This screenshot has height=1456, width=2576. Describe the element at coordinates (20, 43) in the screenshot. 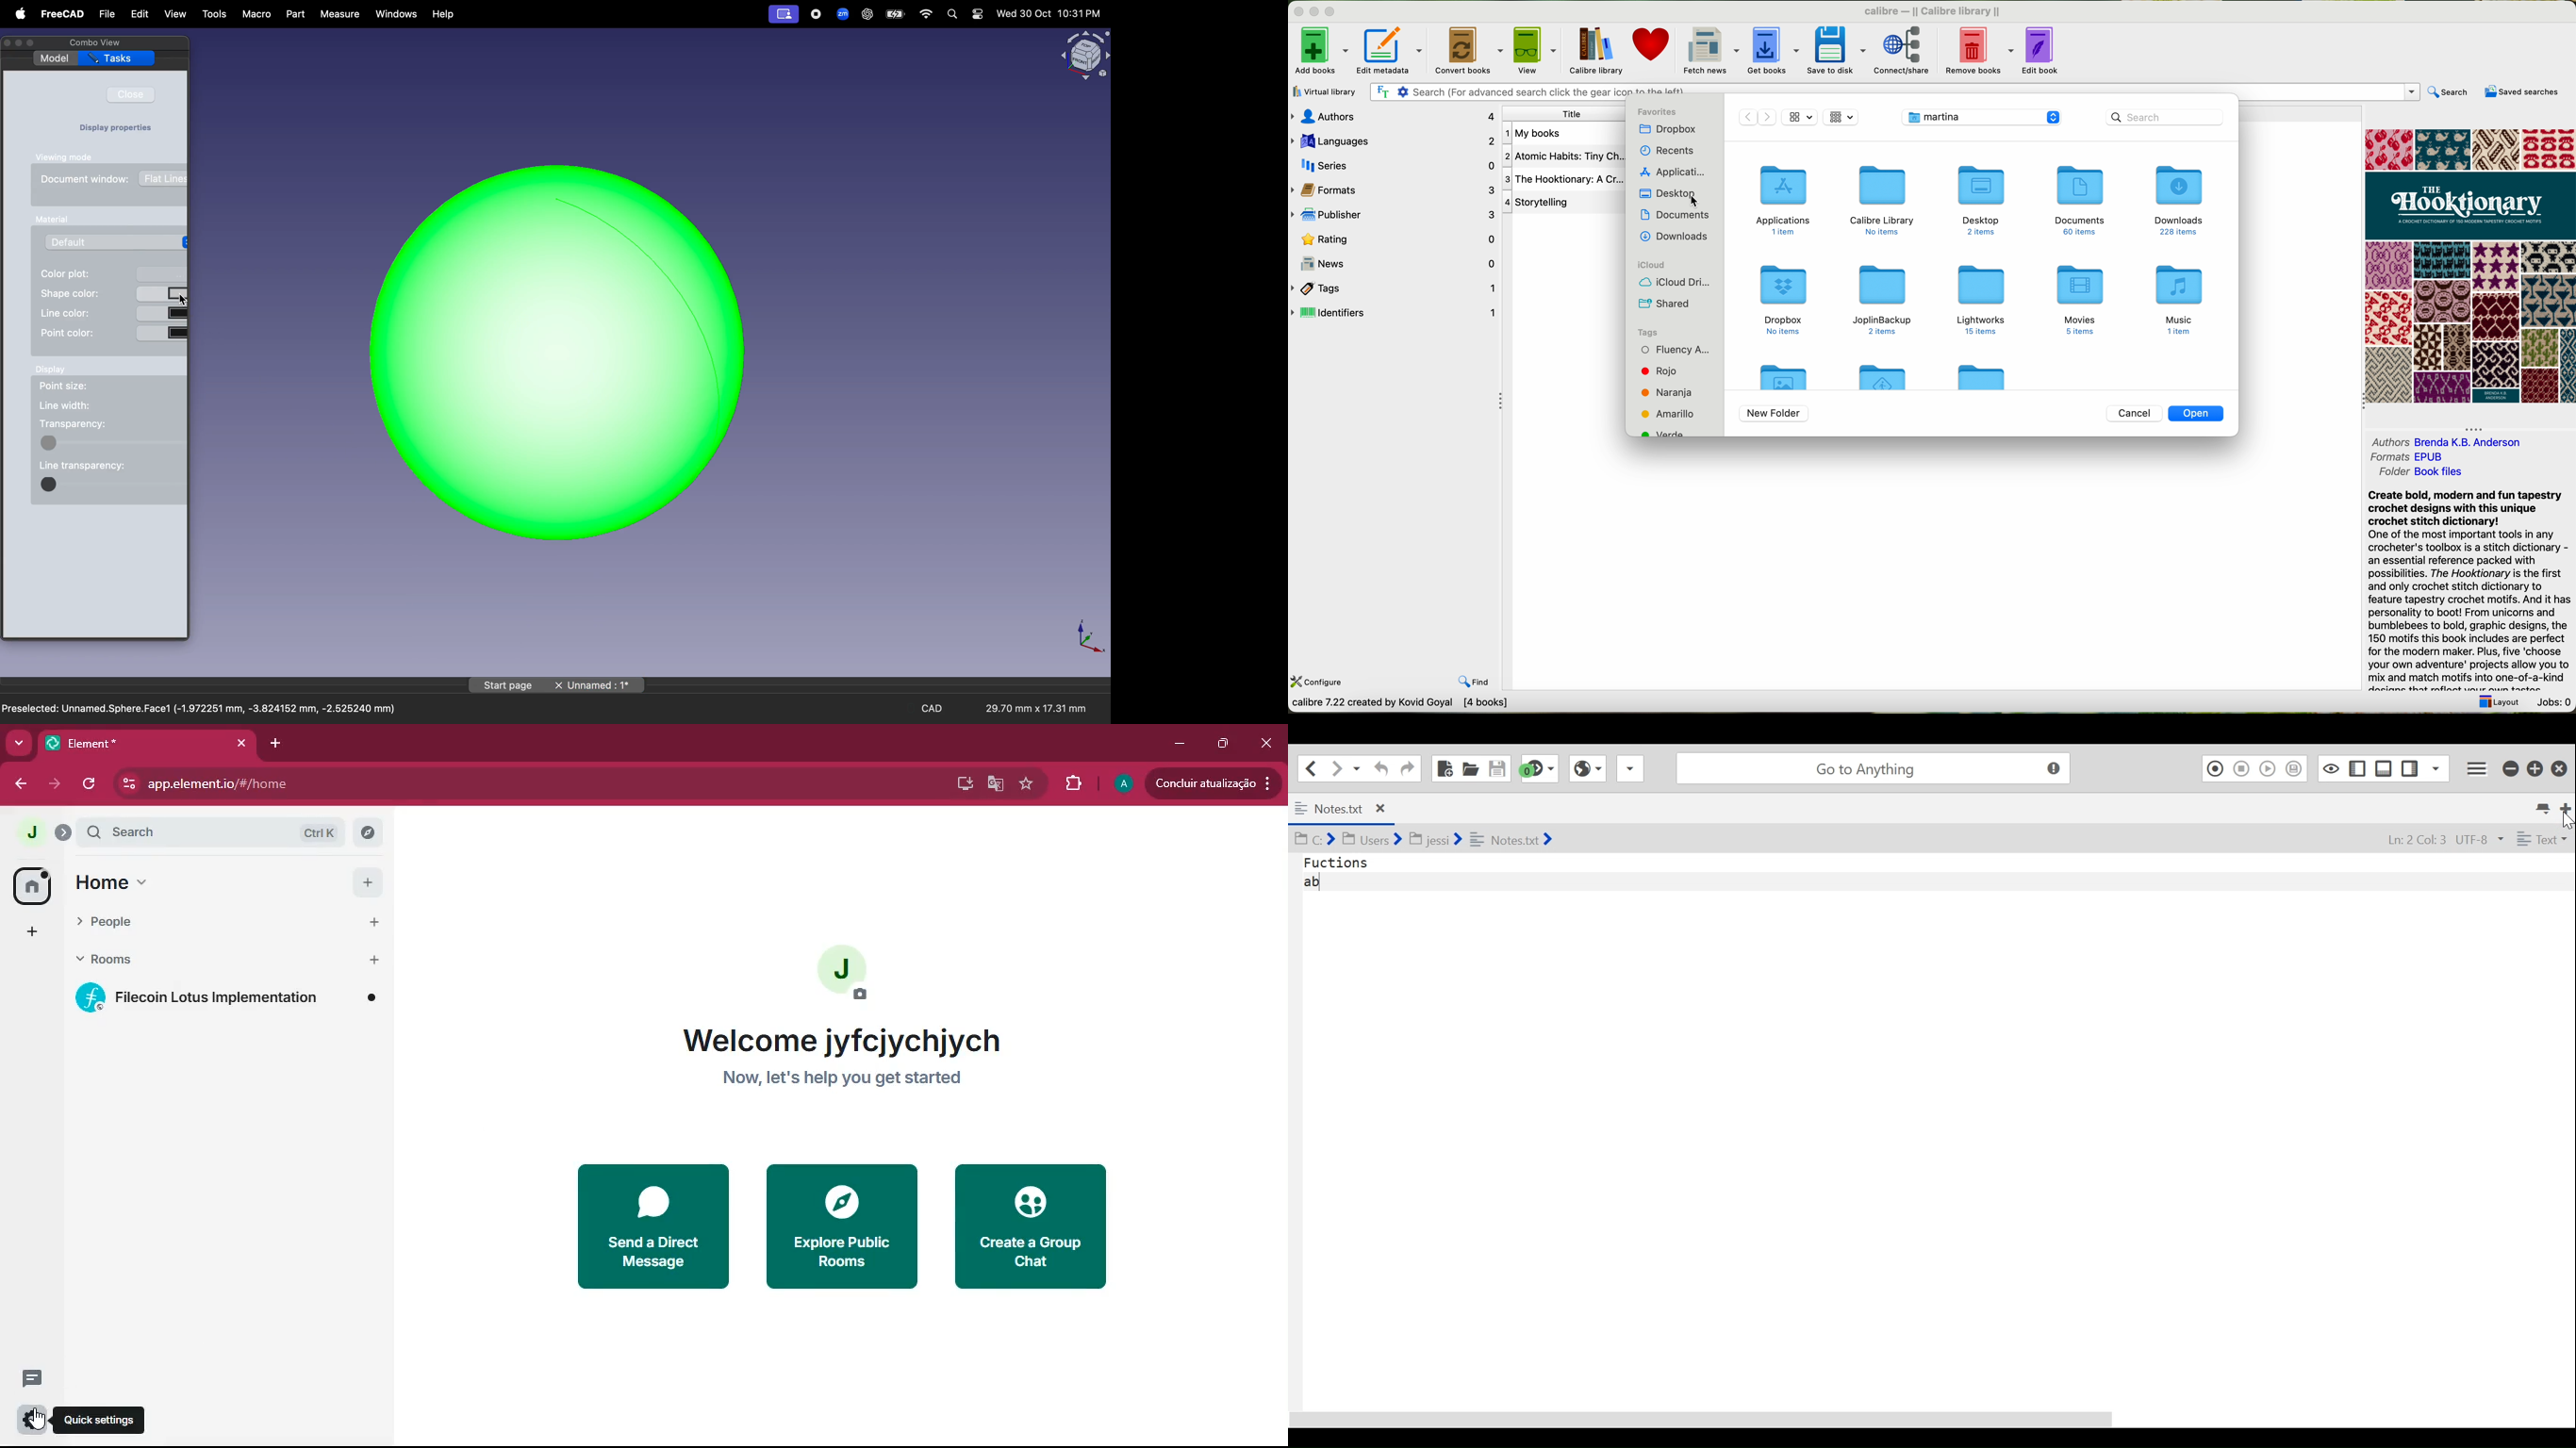

I see `minimize` at that location.